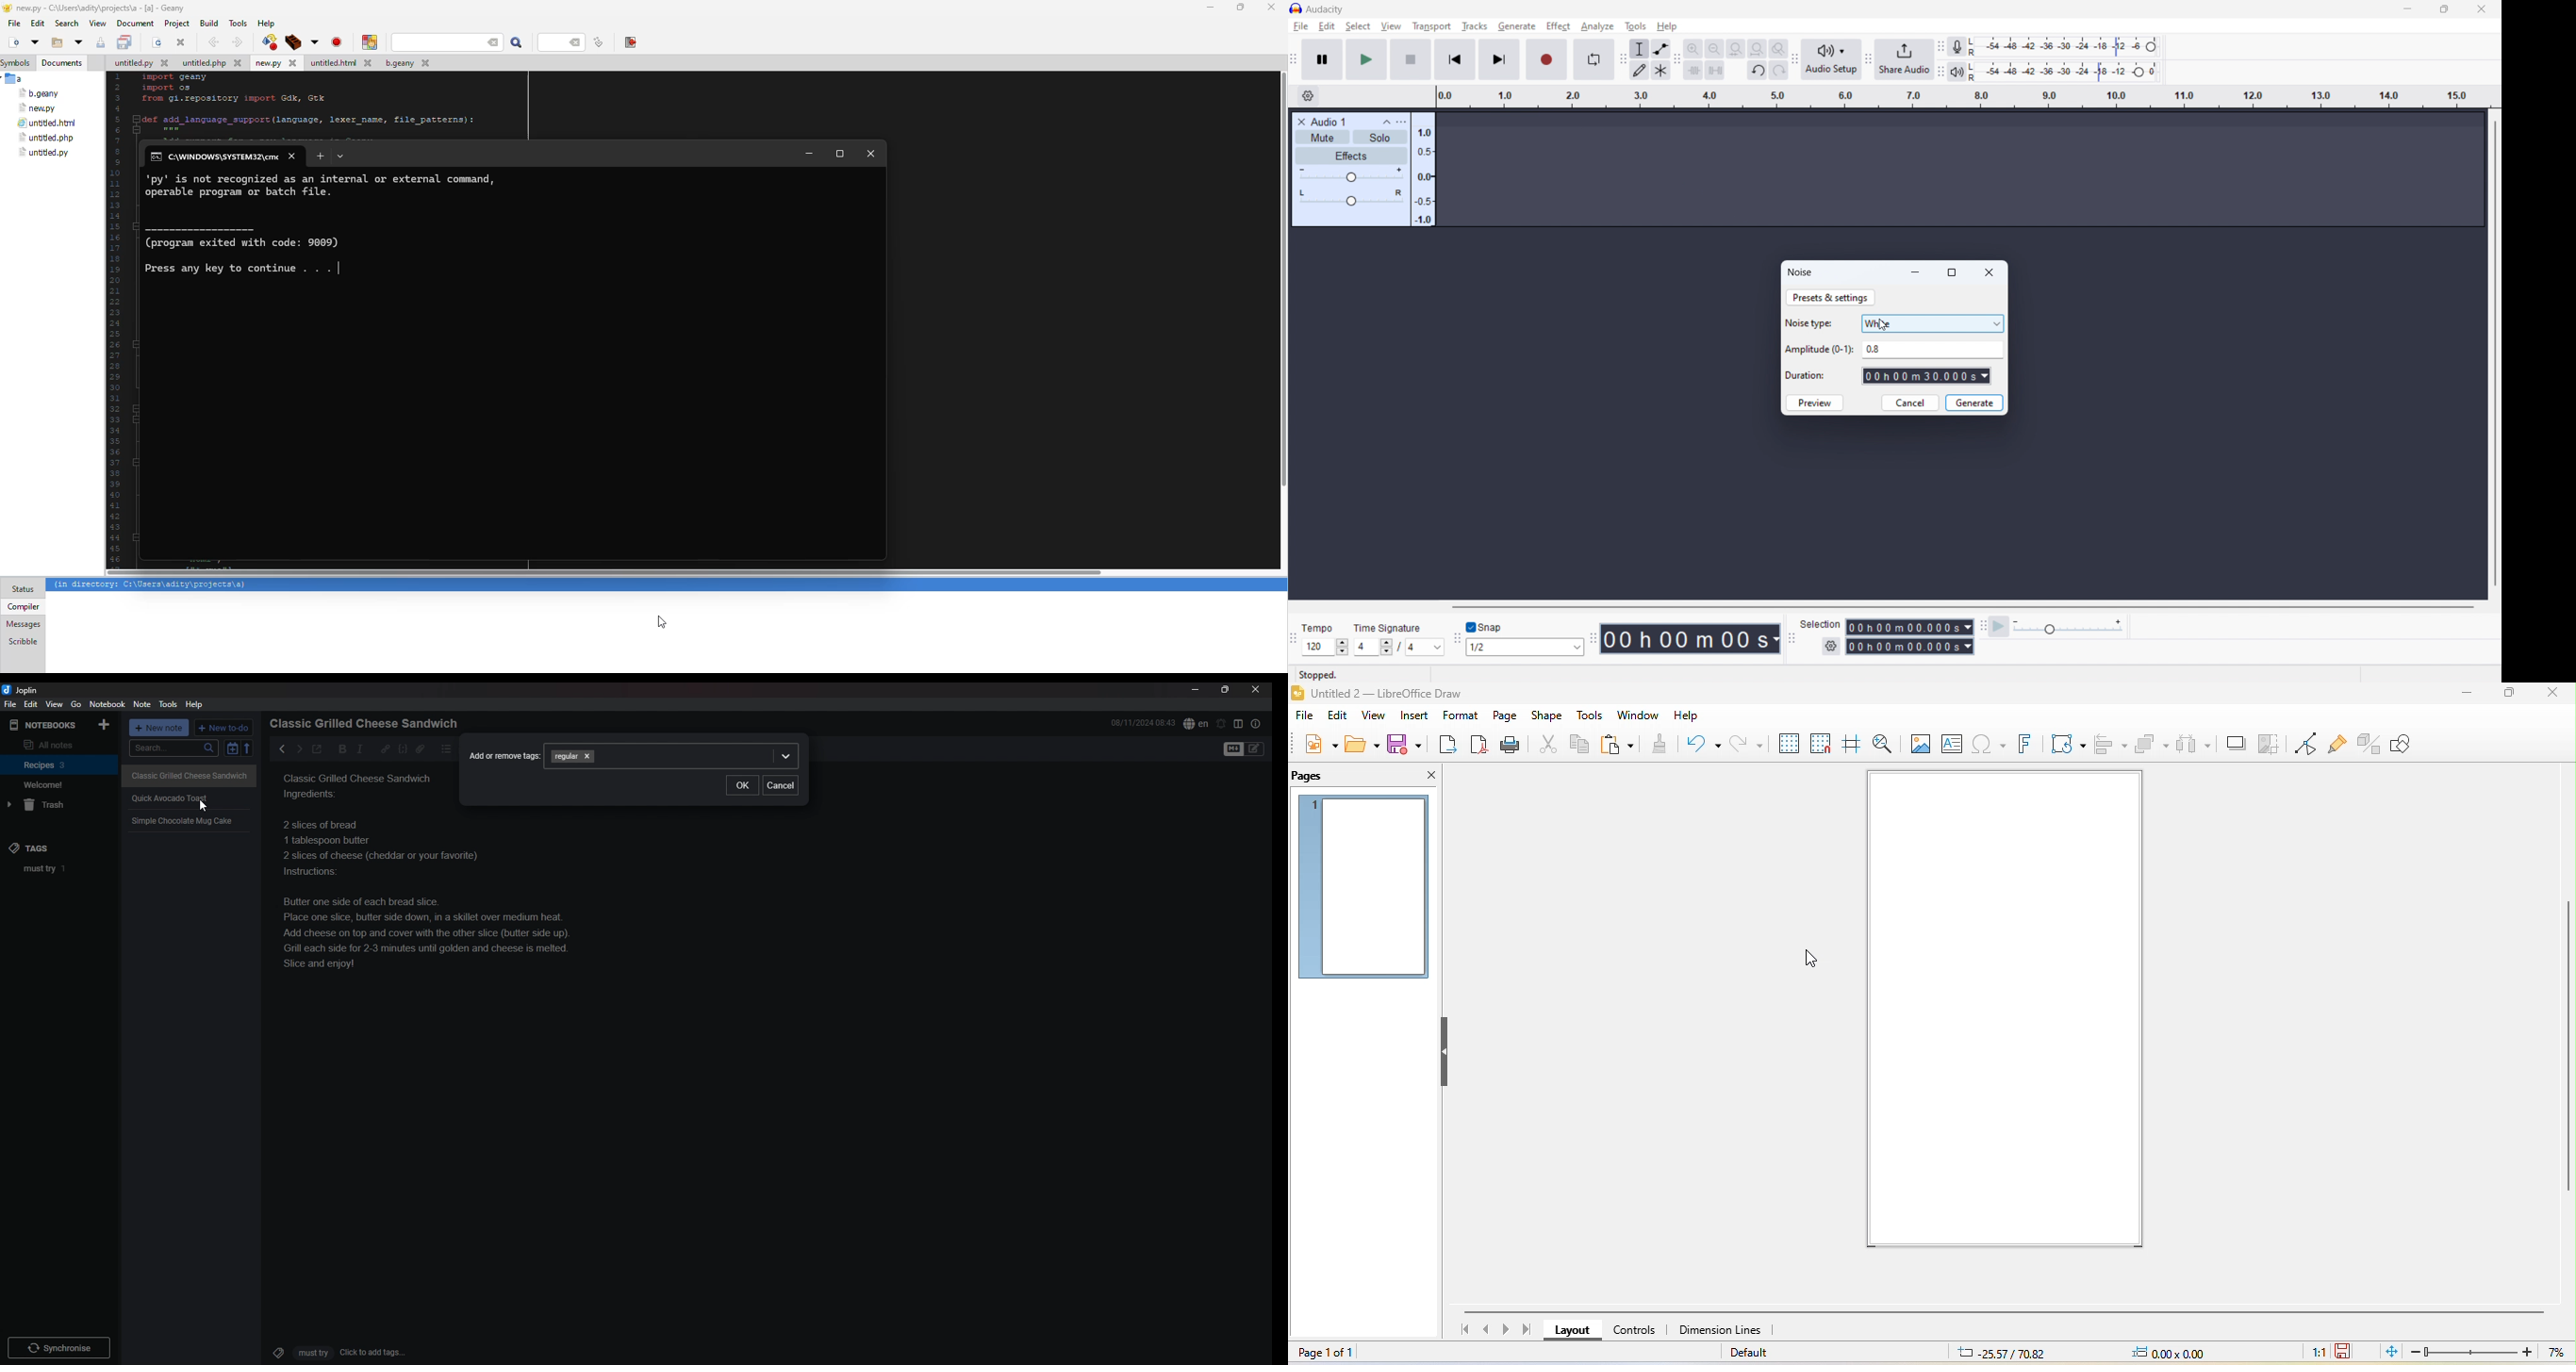 The image size is (2576, 1372). Describe the element at coordinates (420, 749) in the screenshot. I see `attachment` at that location.